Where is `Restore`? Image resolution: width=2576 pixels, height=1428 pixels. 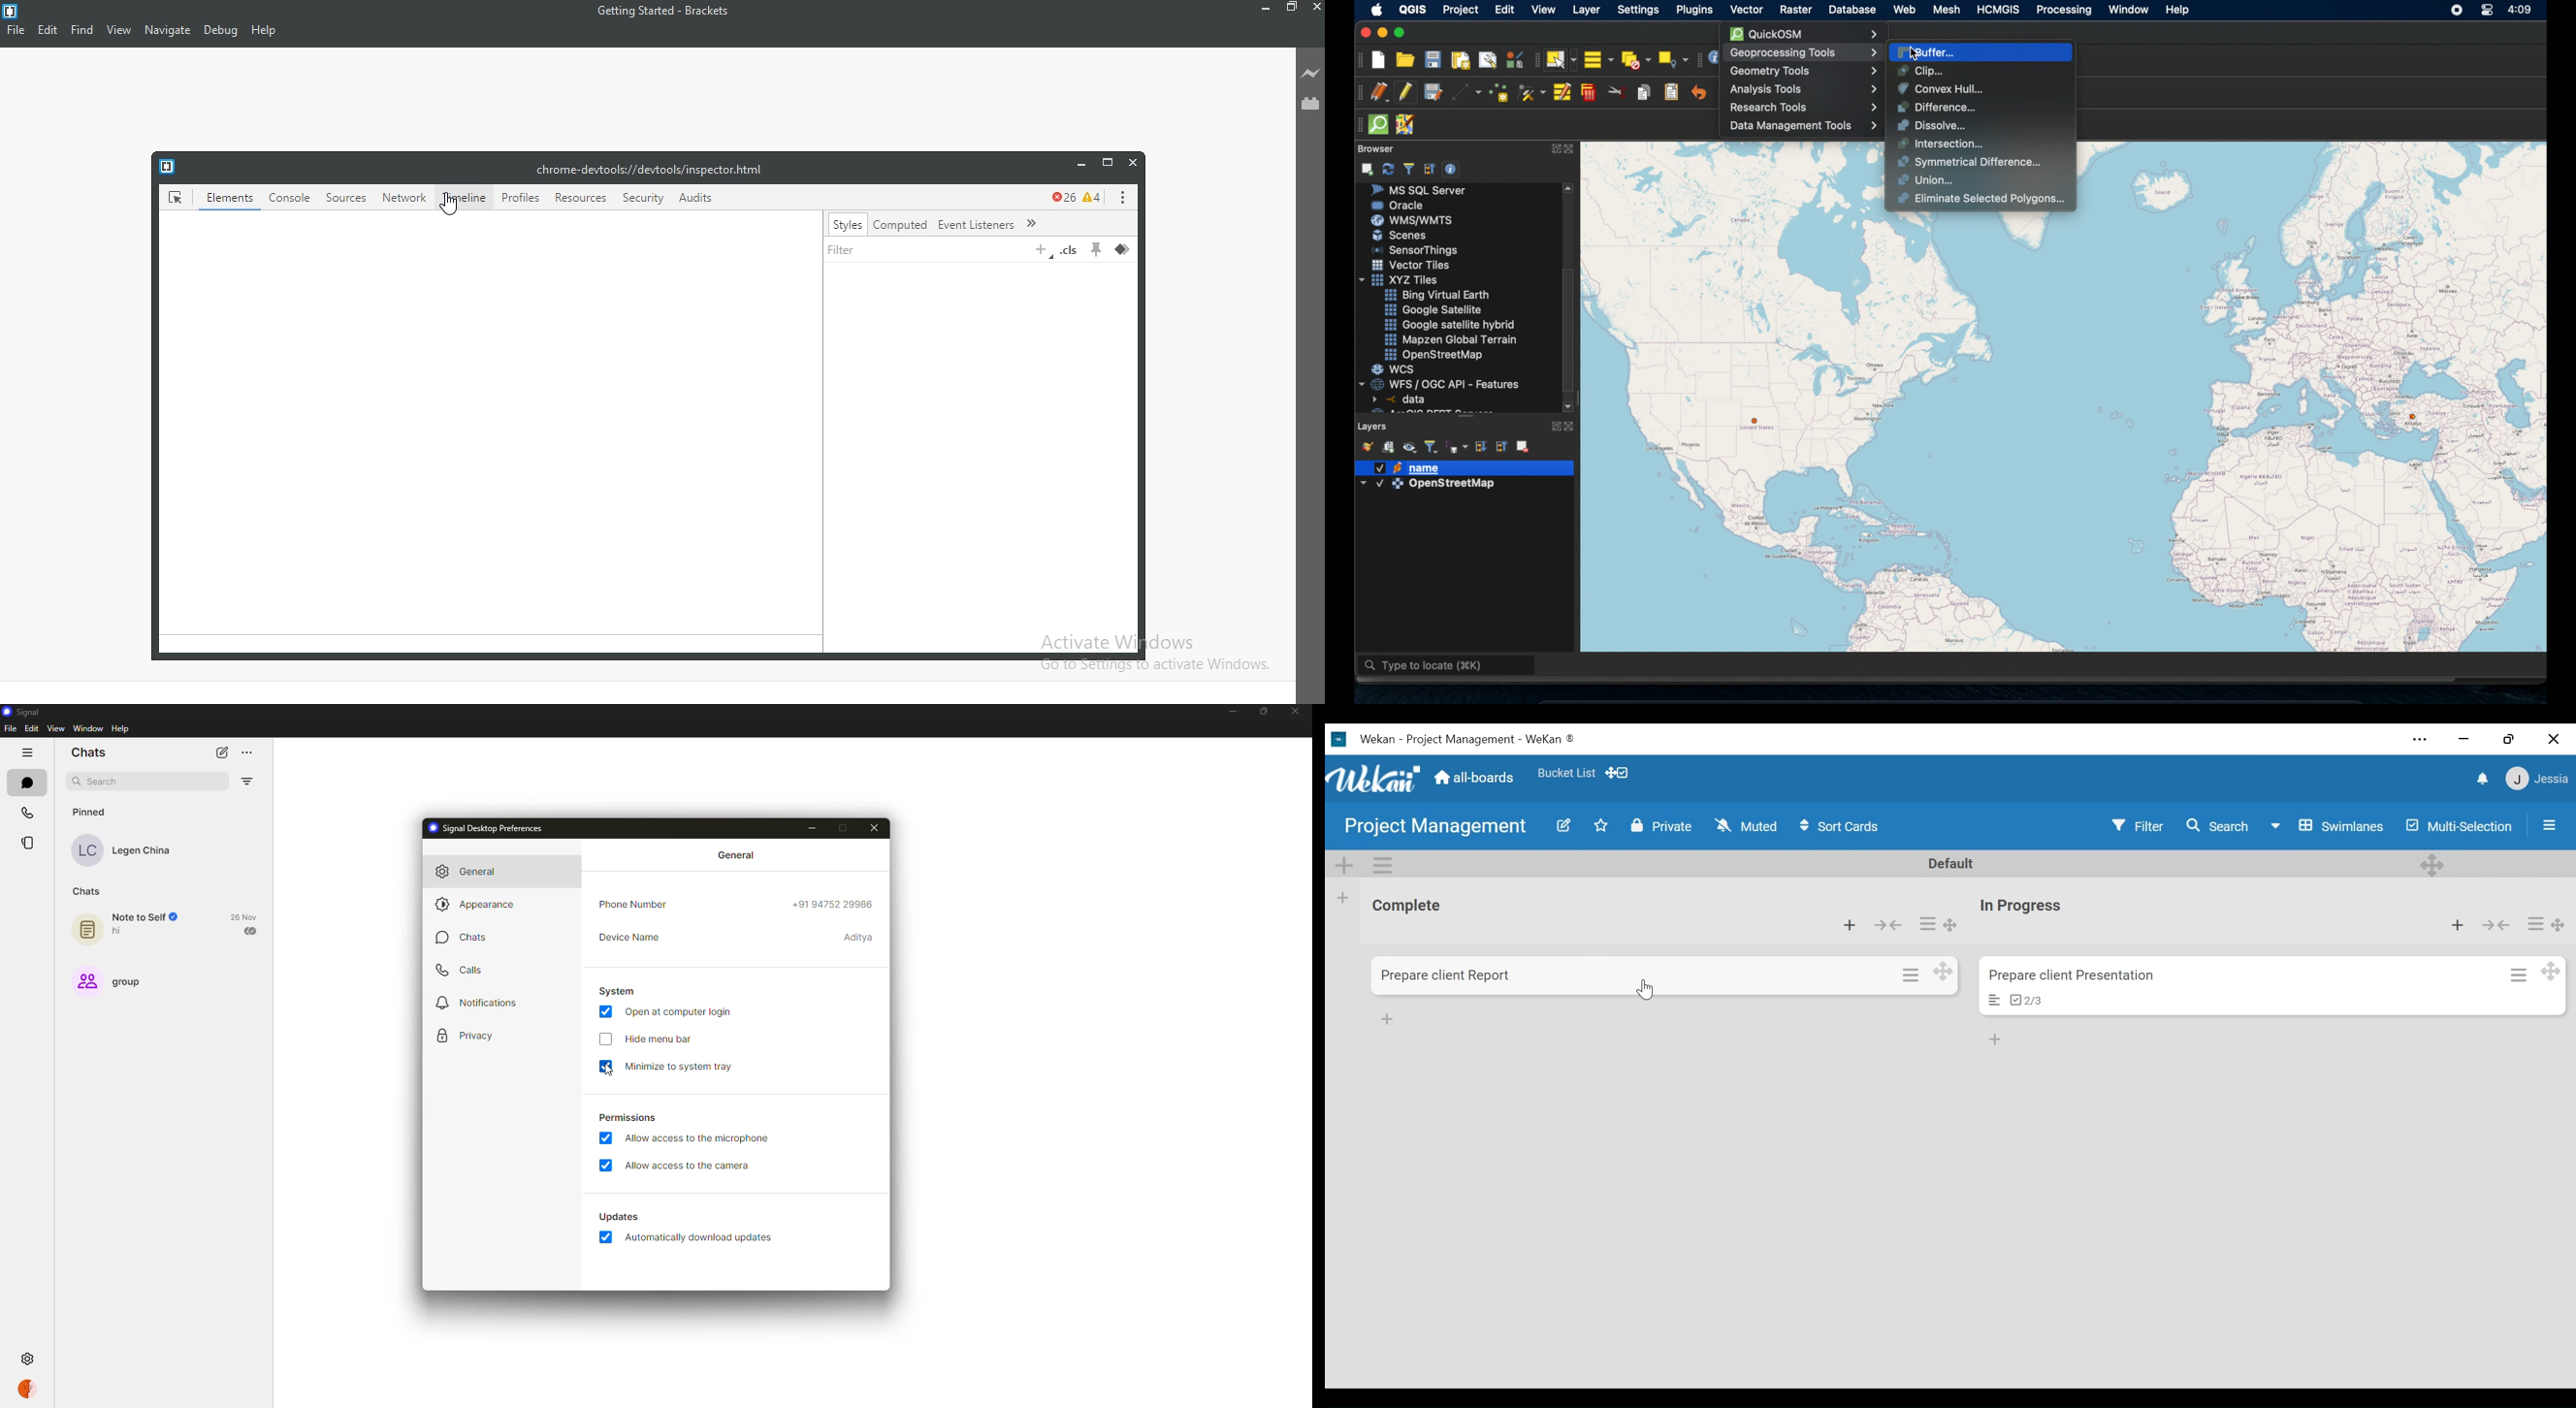
Restore is located at coordinates (1292, 8).